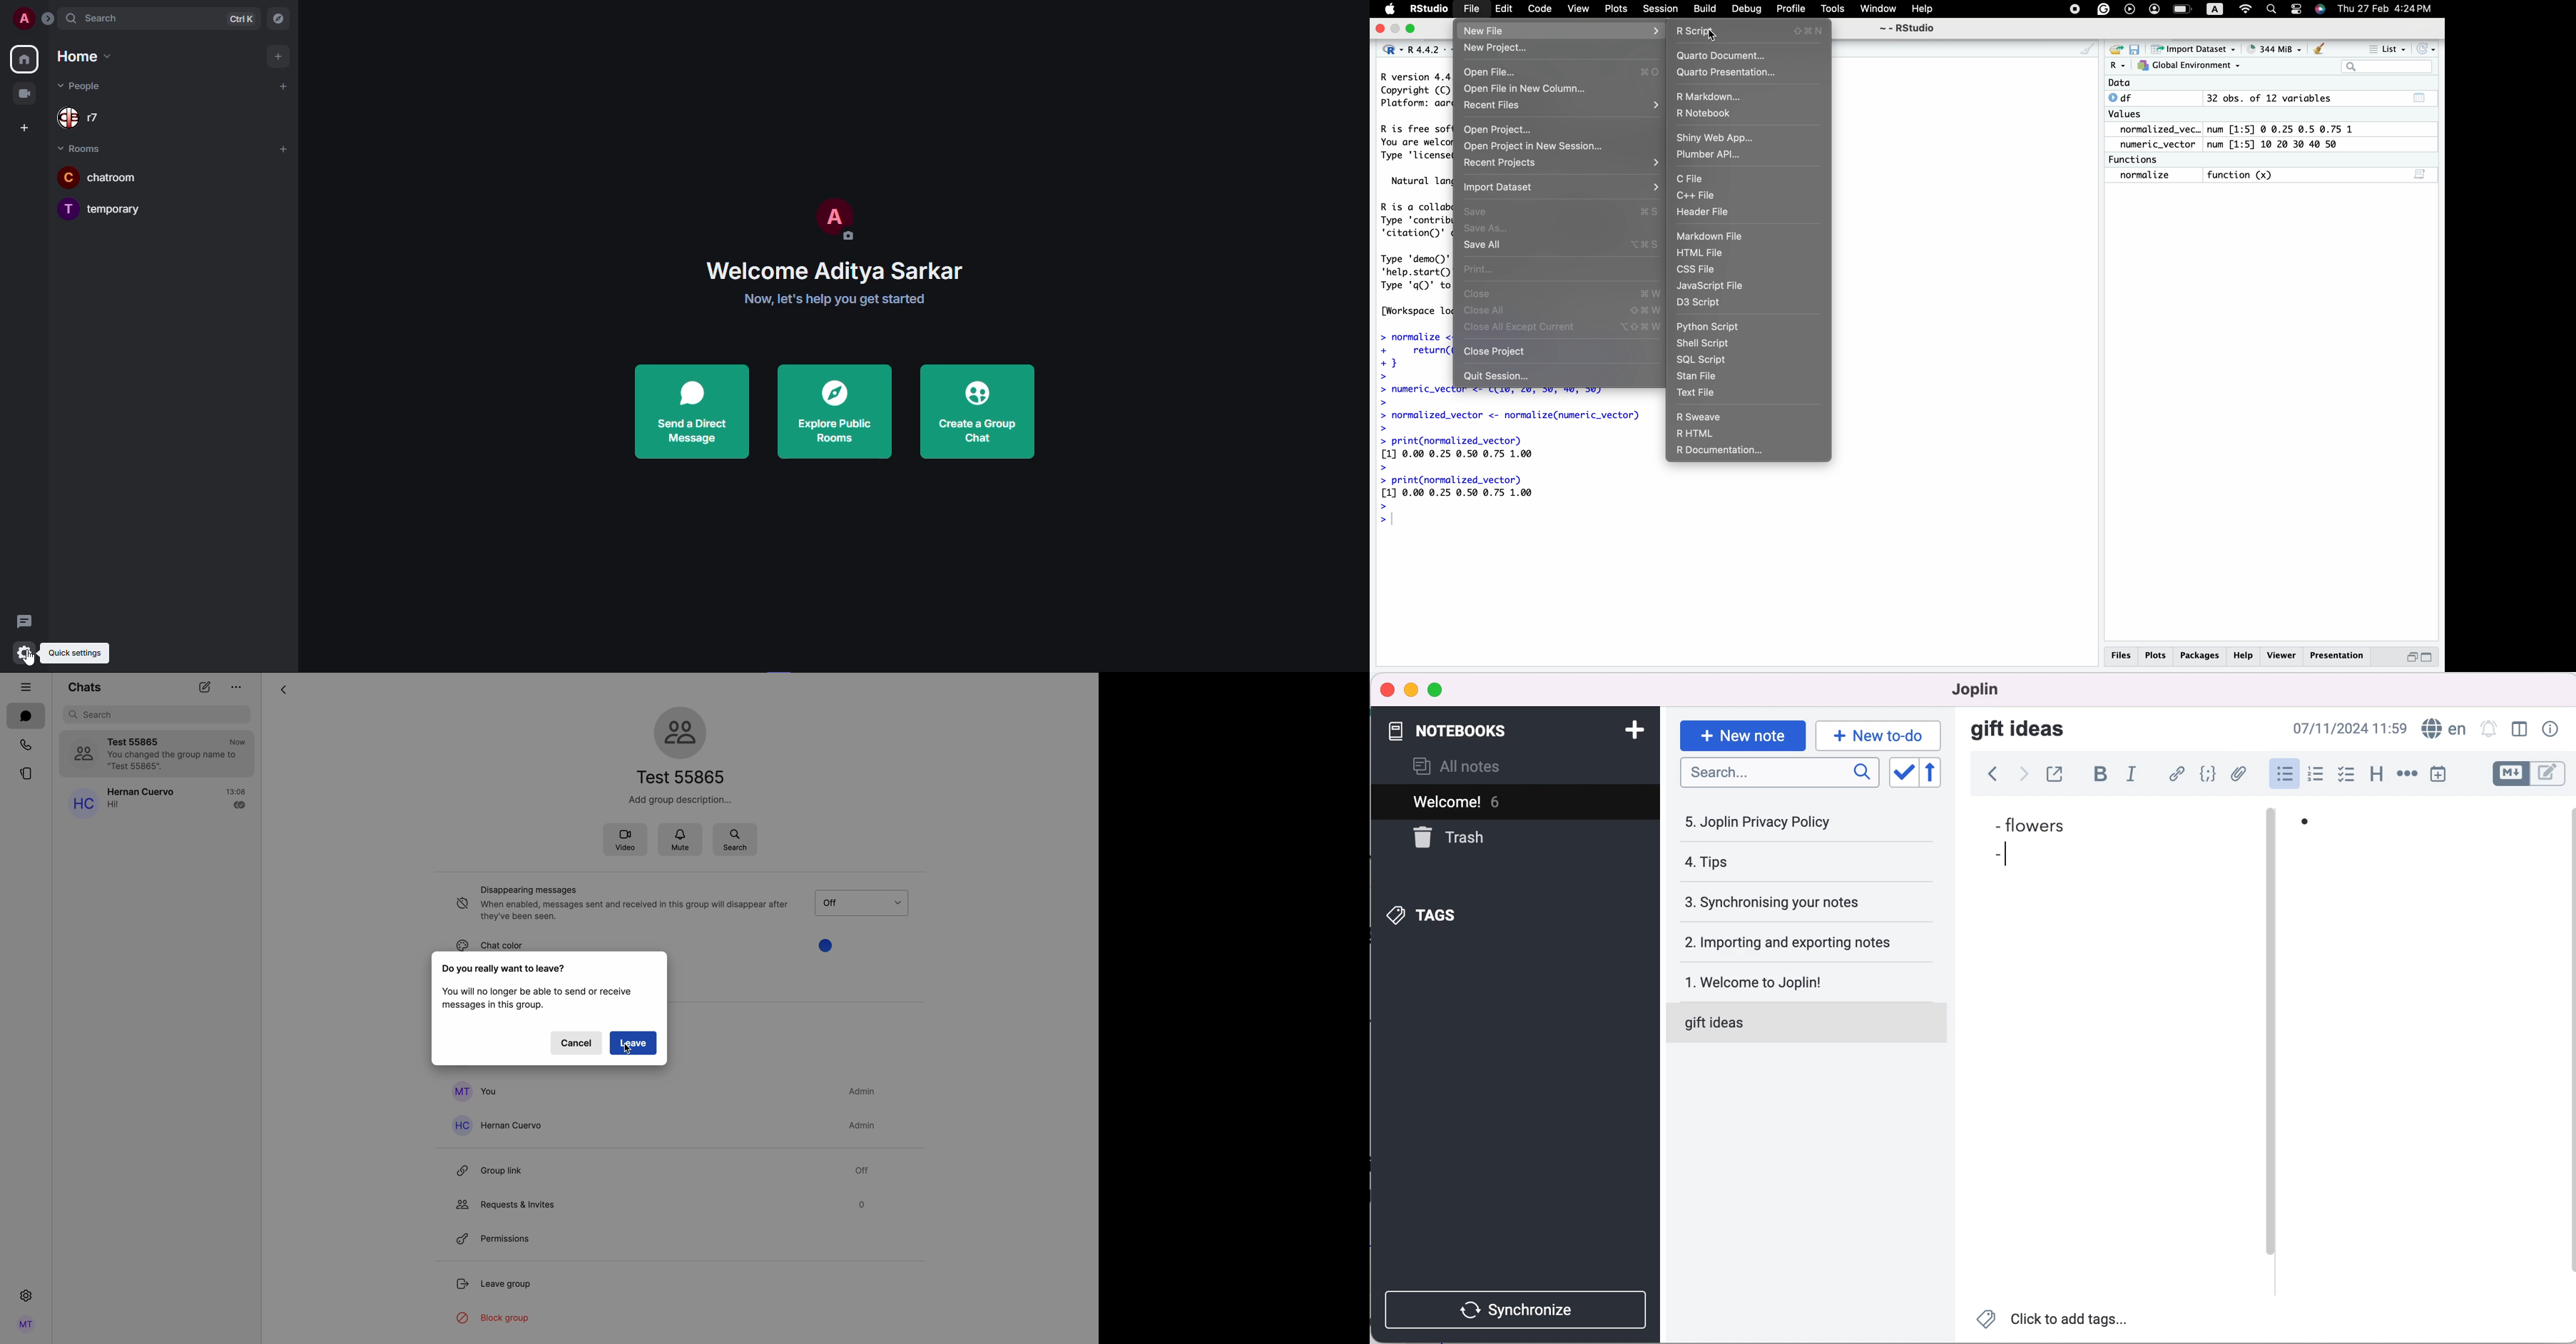 This screenshot has height=1344, width=2576. What do you see at coordinates (495, 1237) in the screenshot?
I see `permissions` at bounding box center [495, 1237].